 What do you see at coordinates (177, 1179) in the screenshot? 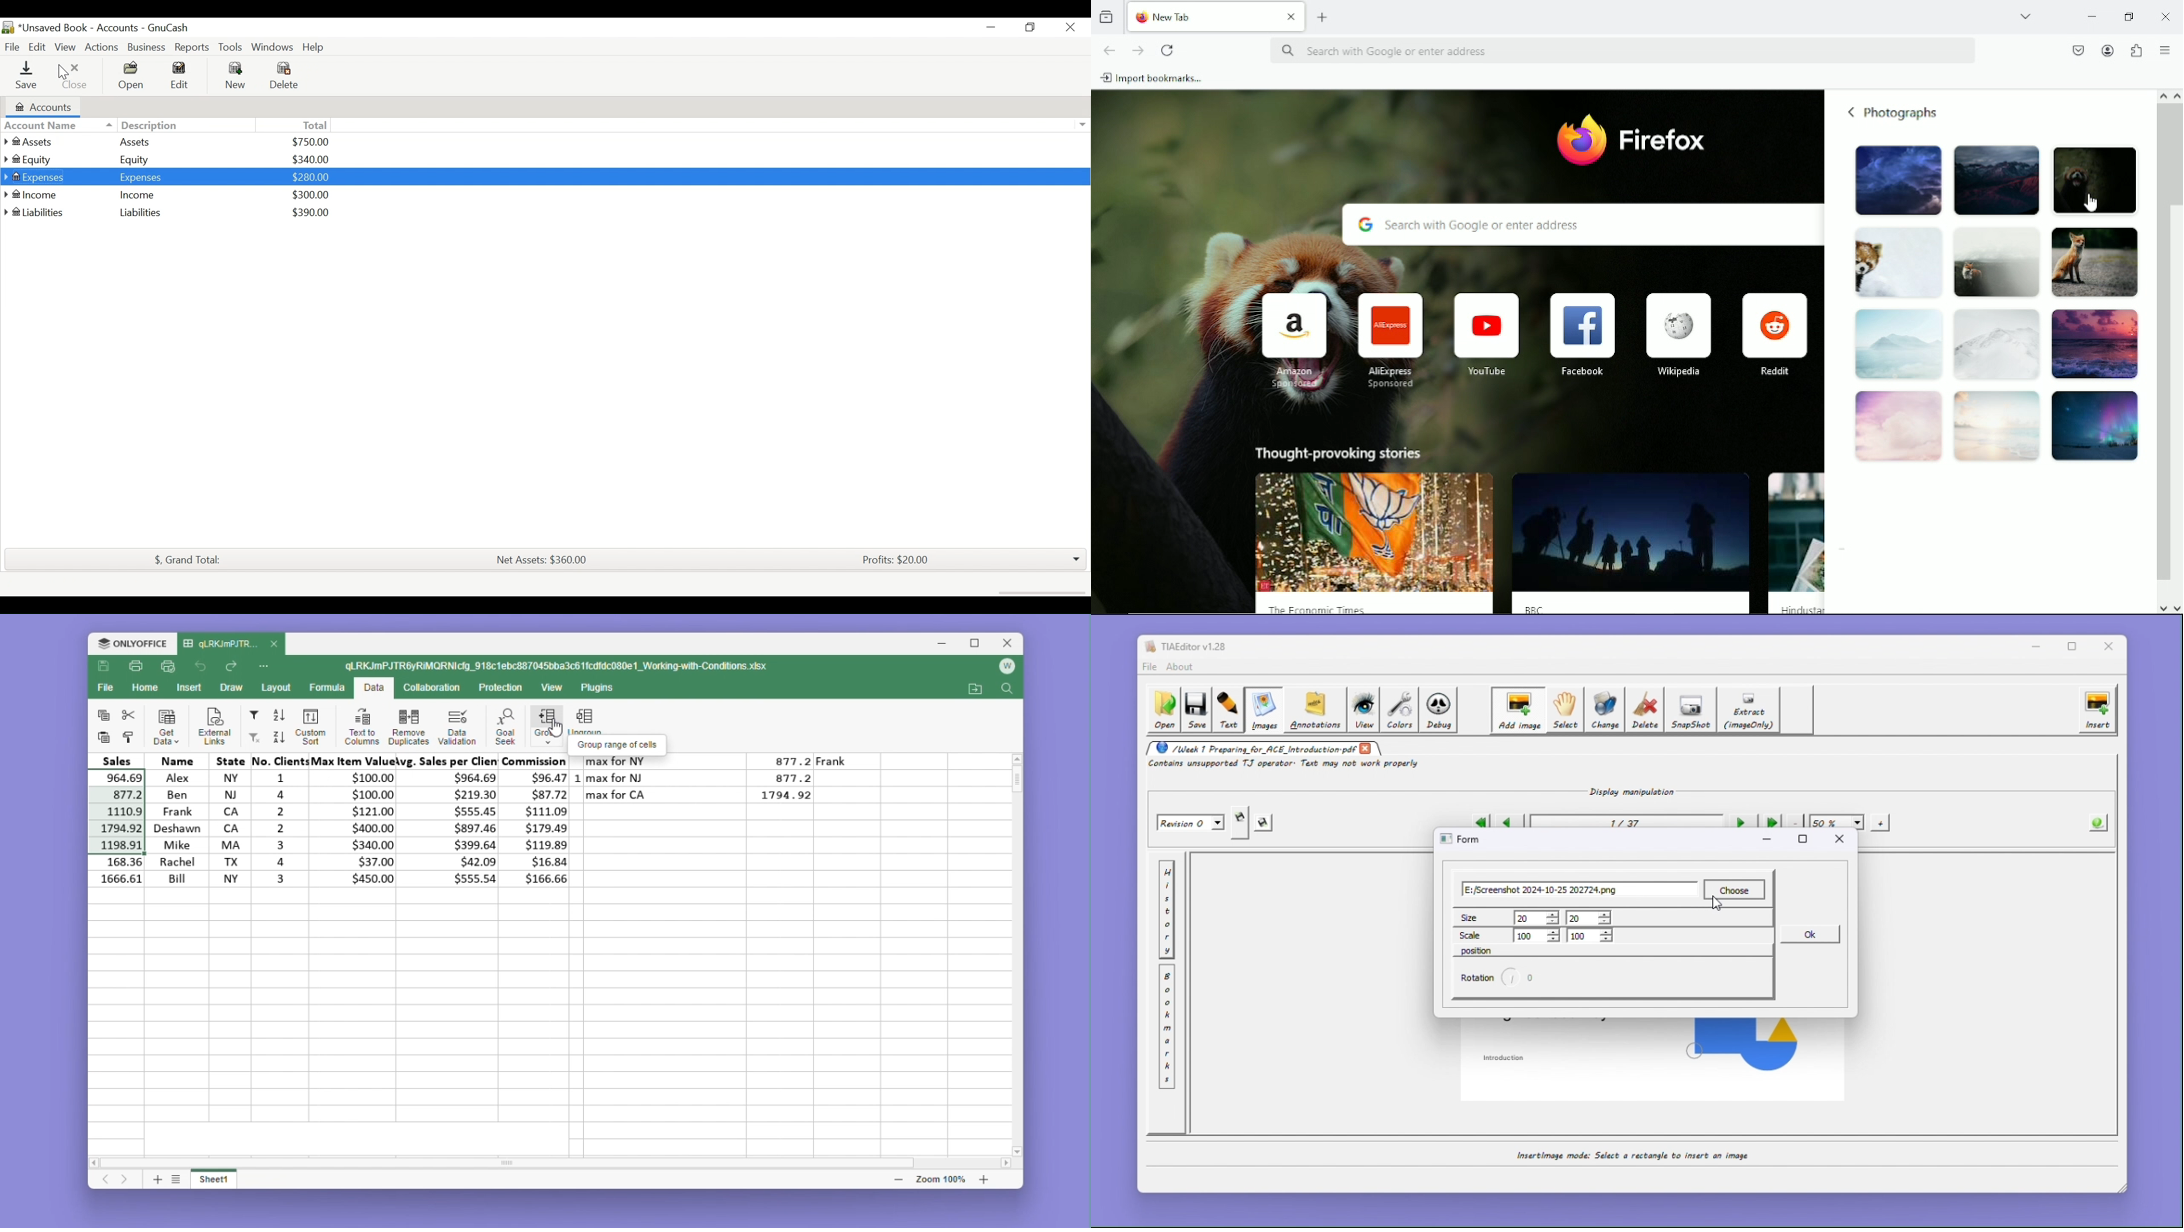
I see `list sheets` at bounding box center [177, 1179].